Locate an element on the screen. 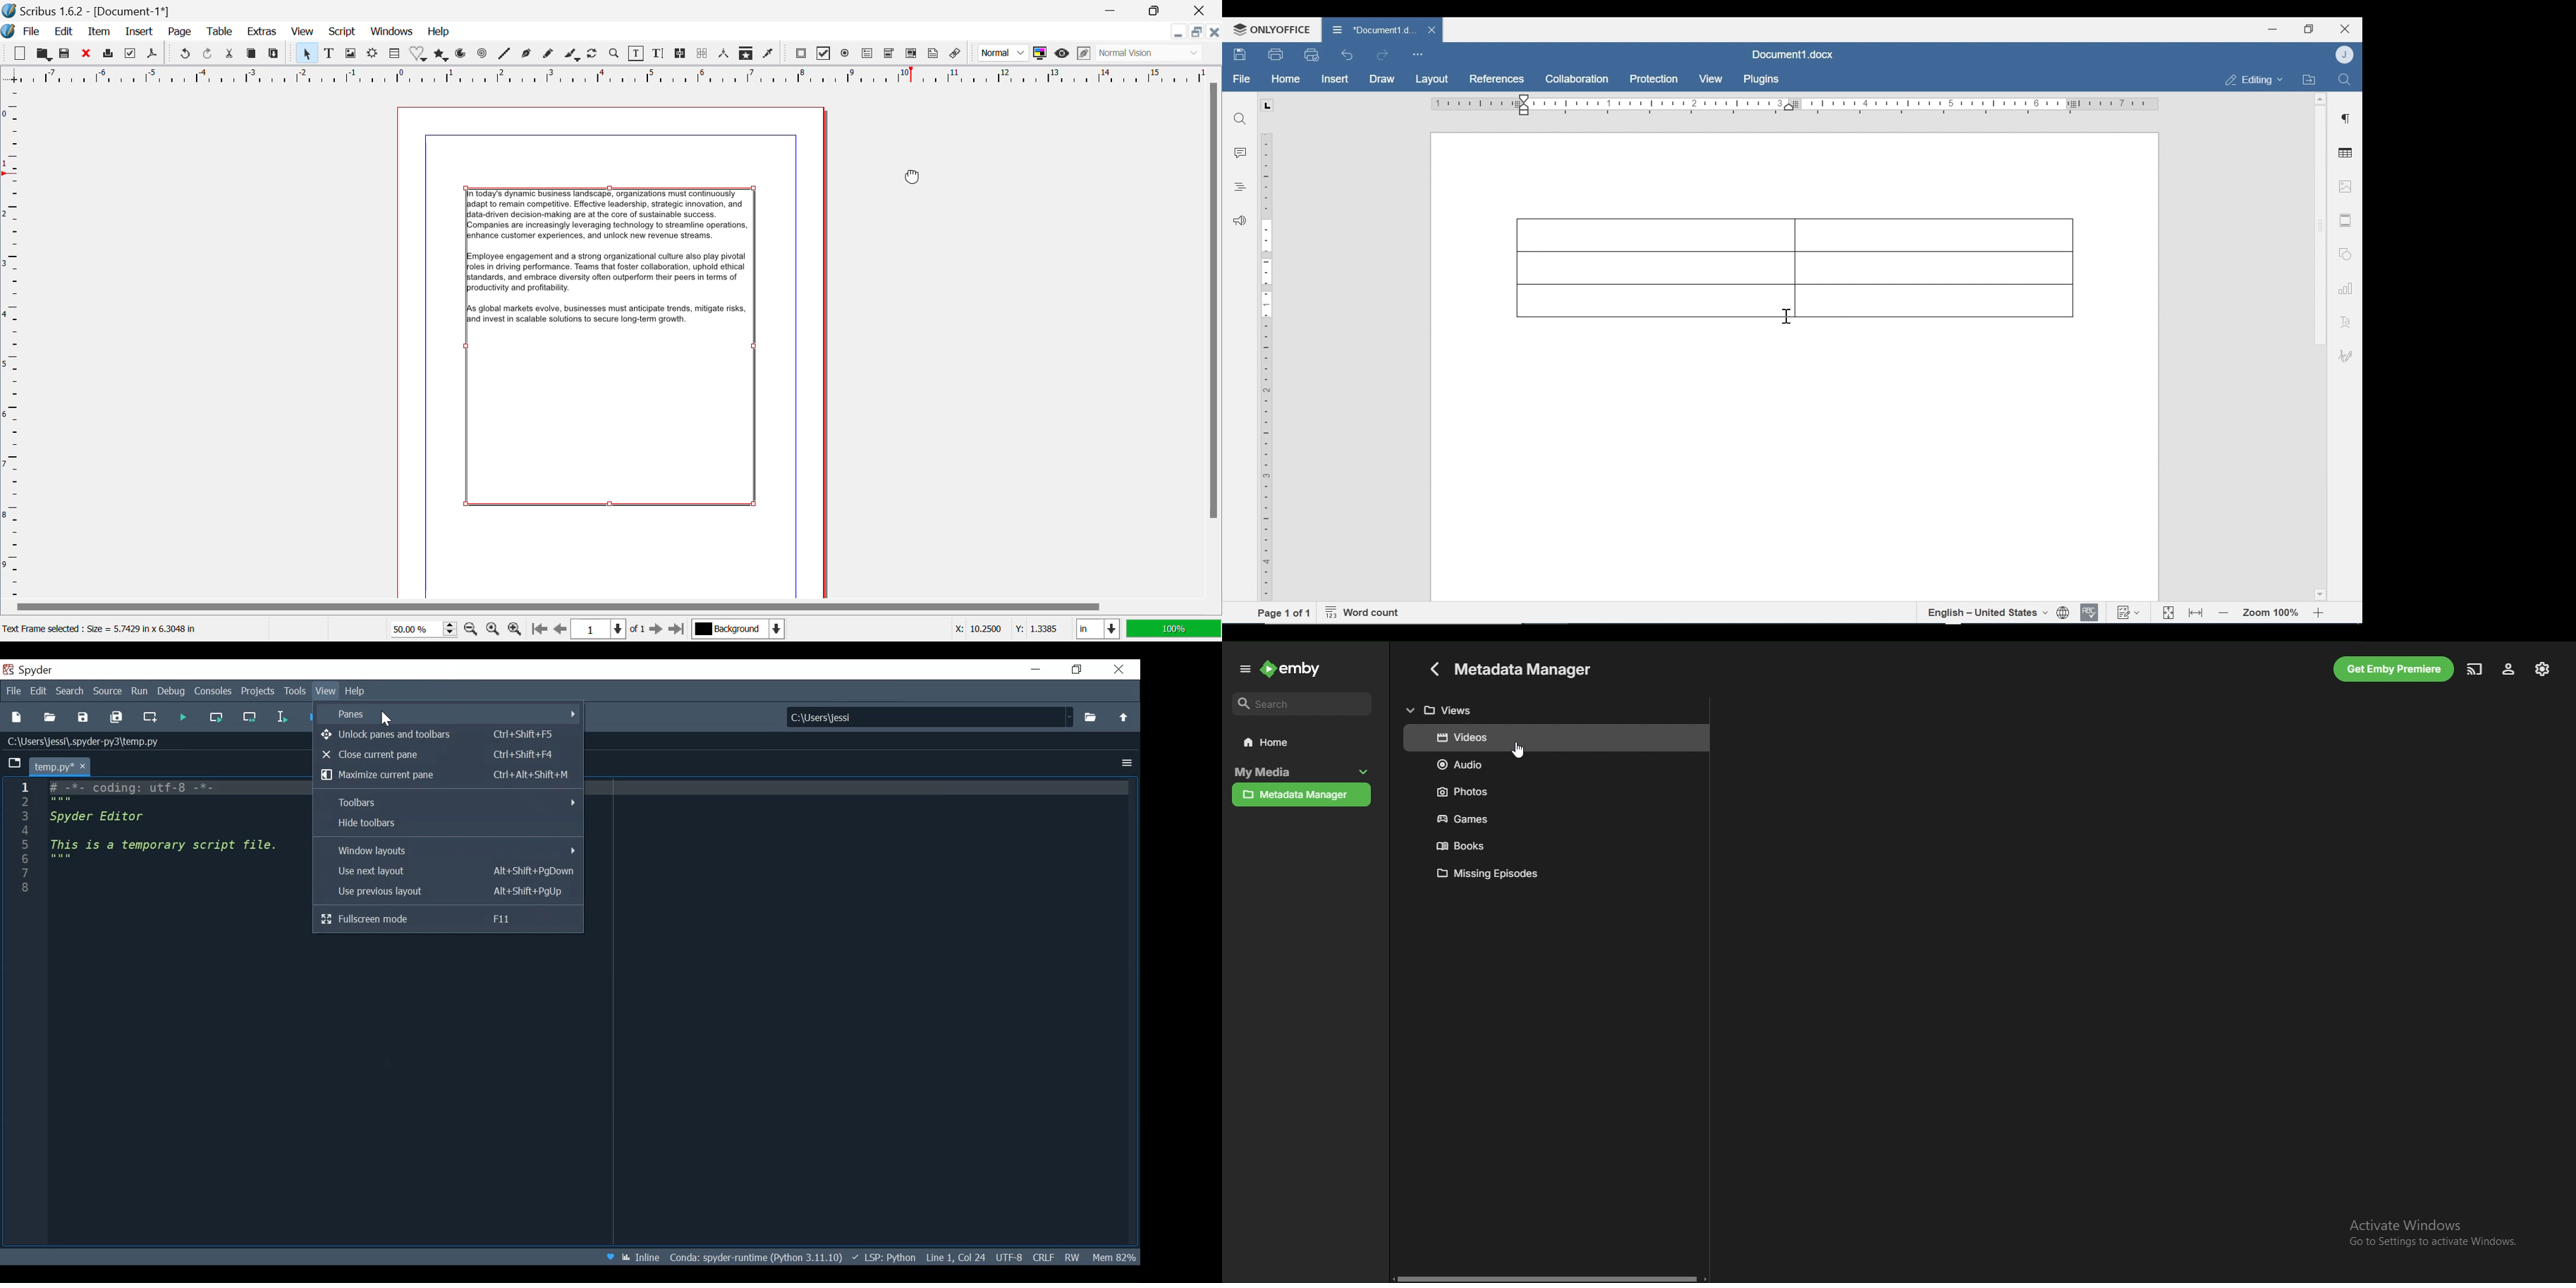 The height and width of the screenshot is (1288, 2576). Help Spyder is located at coordinates (608, 1257).